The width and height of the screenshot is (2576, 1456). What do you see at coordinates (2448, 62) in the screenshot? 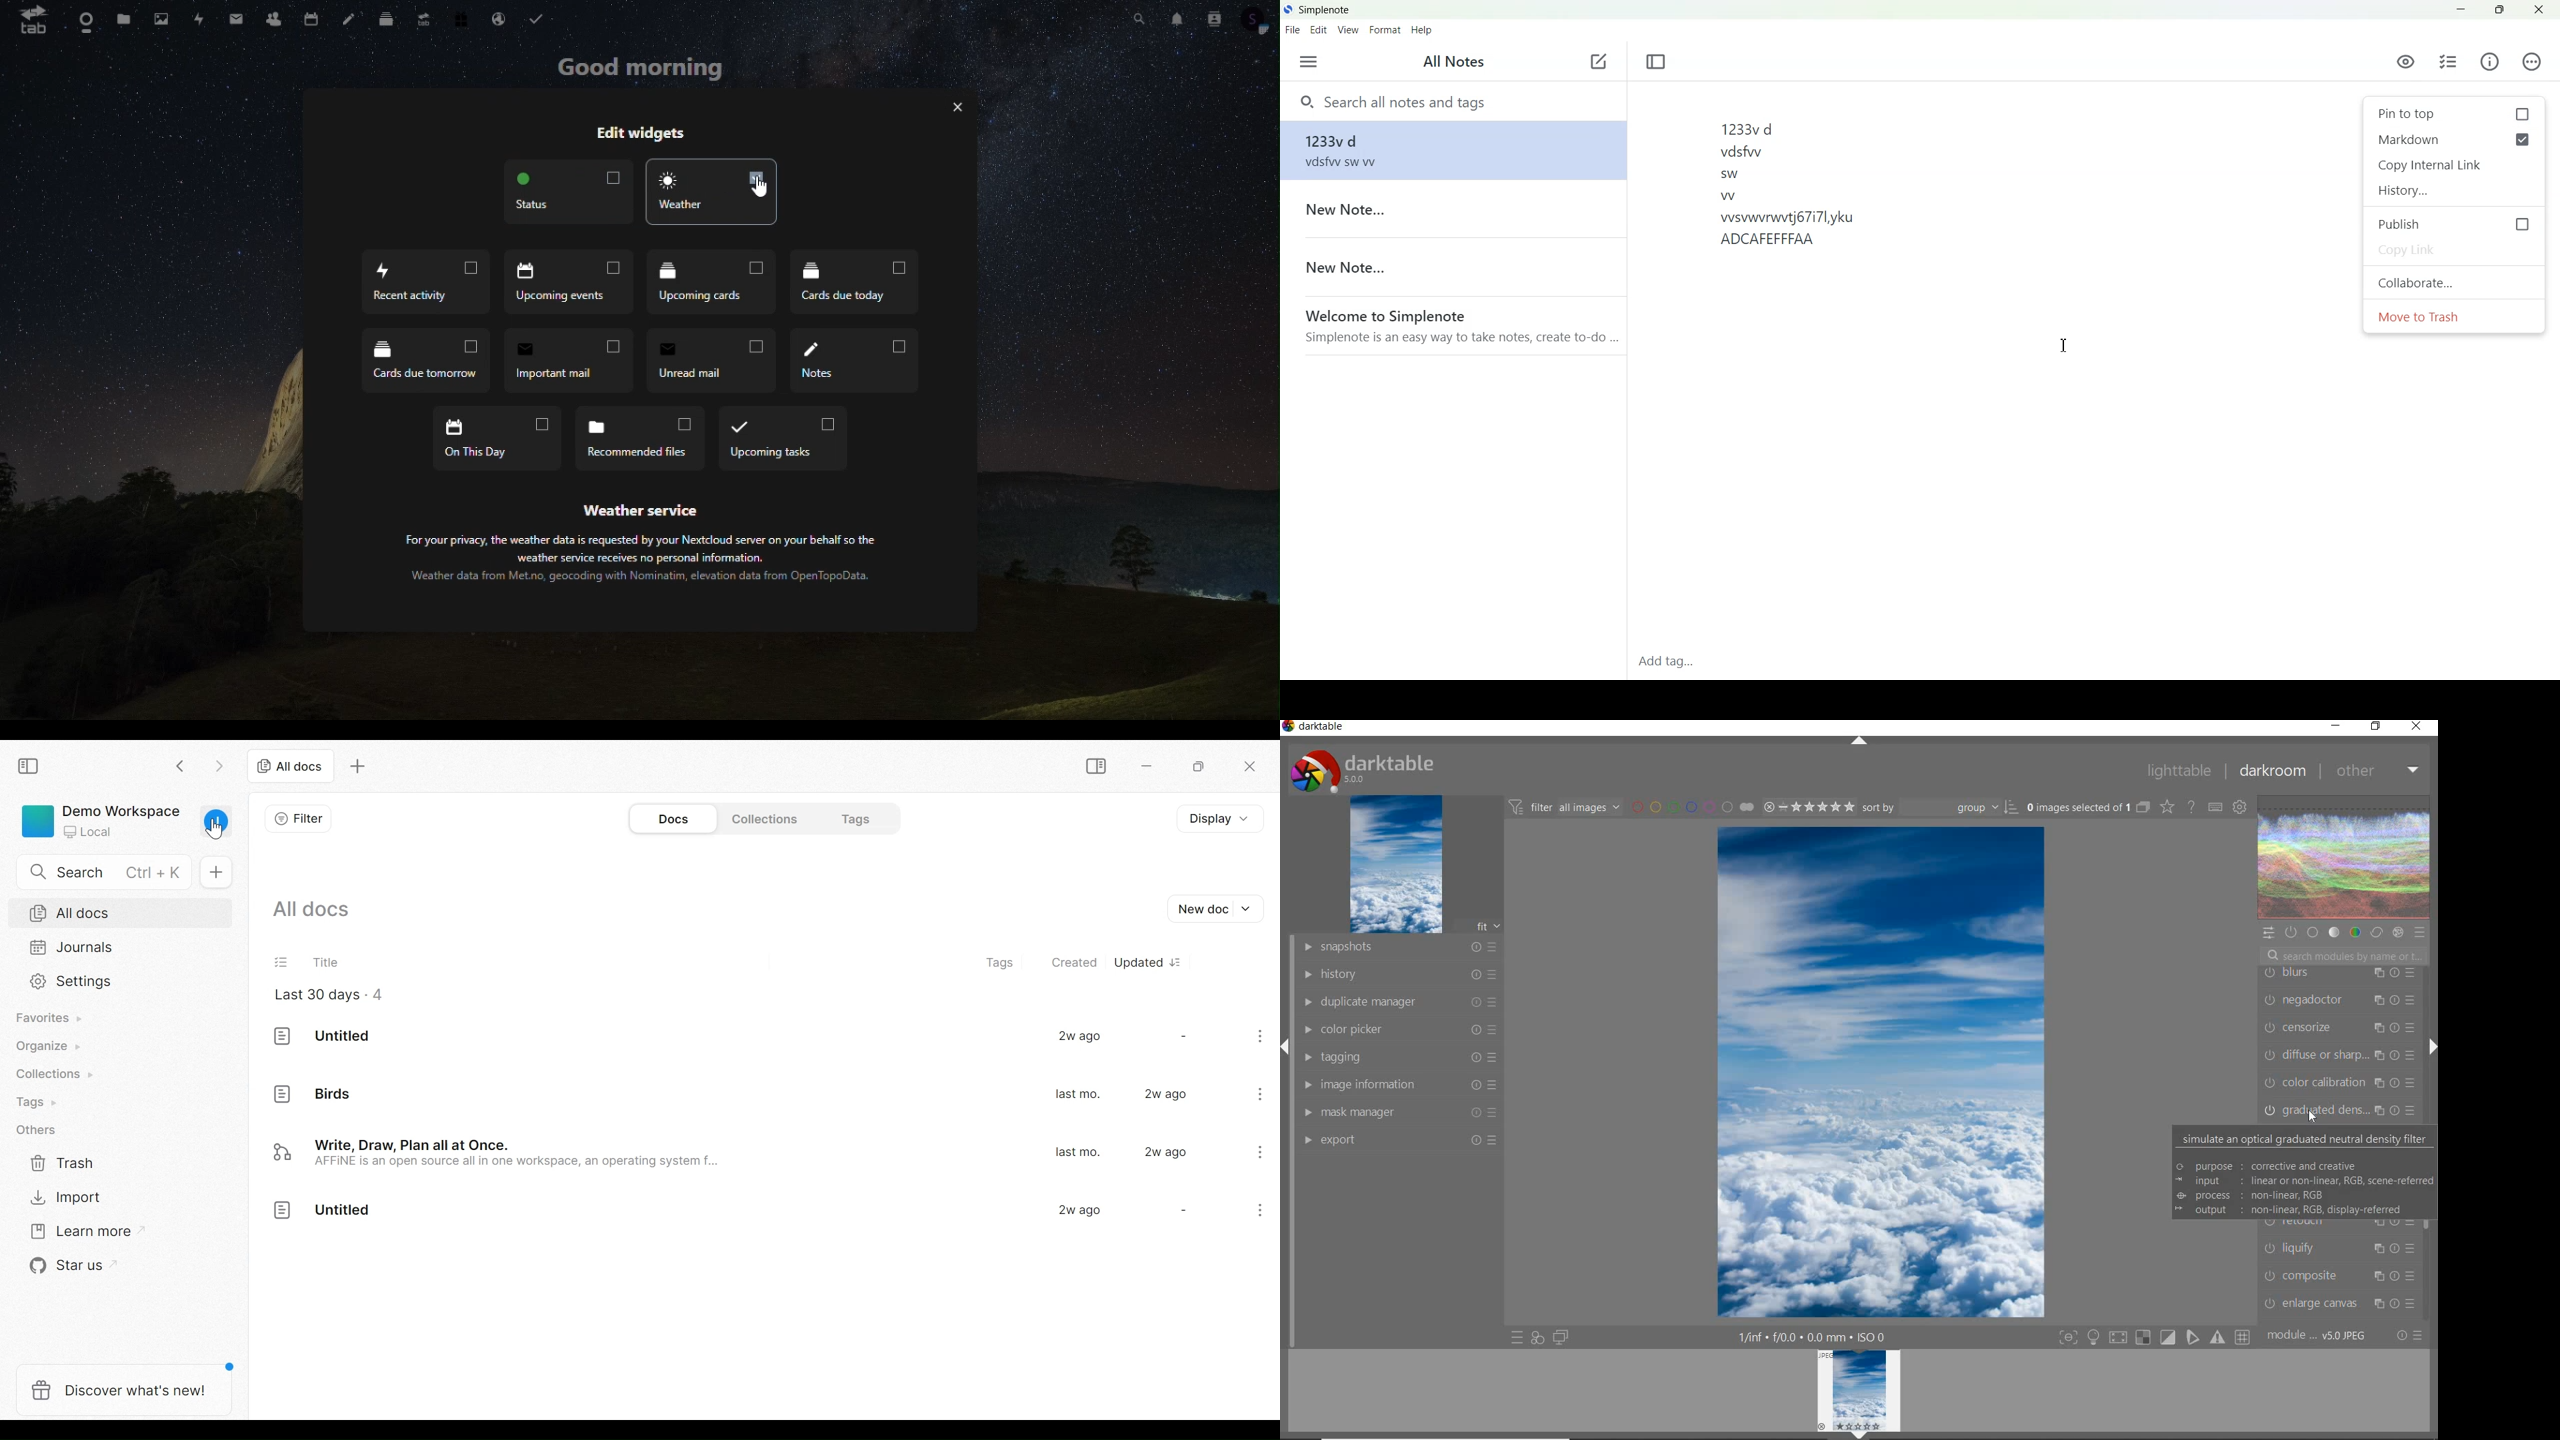
I see `Insert Checklist` at bounding box center [2448, 62].